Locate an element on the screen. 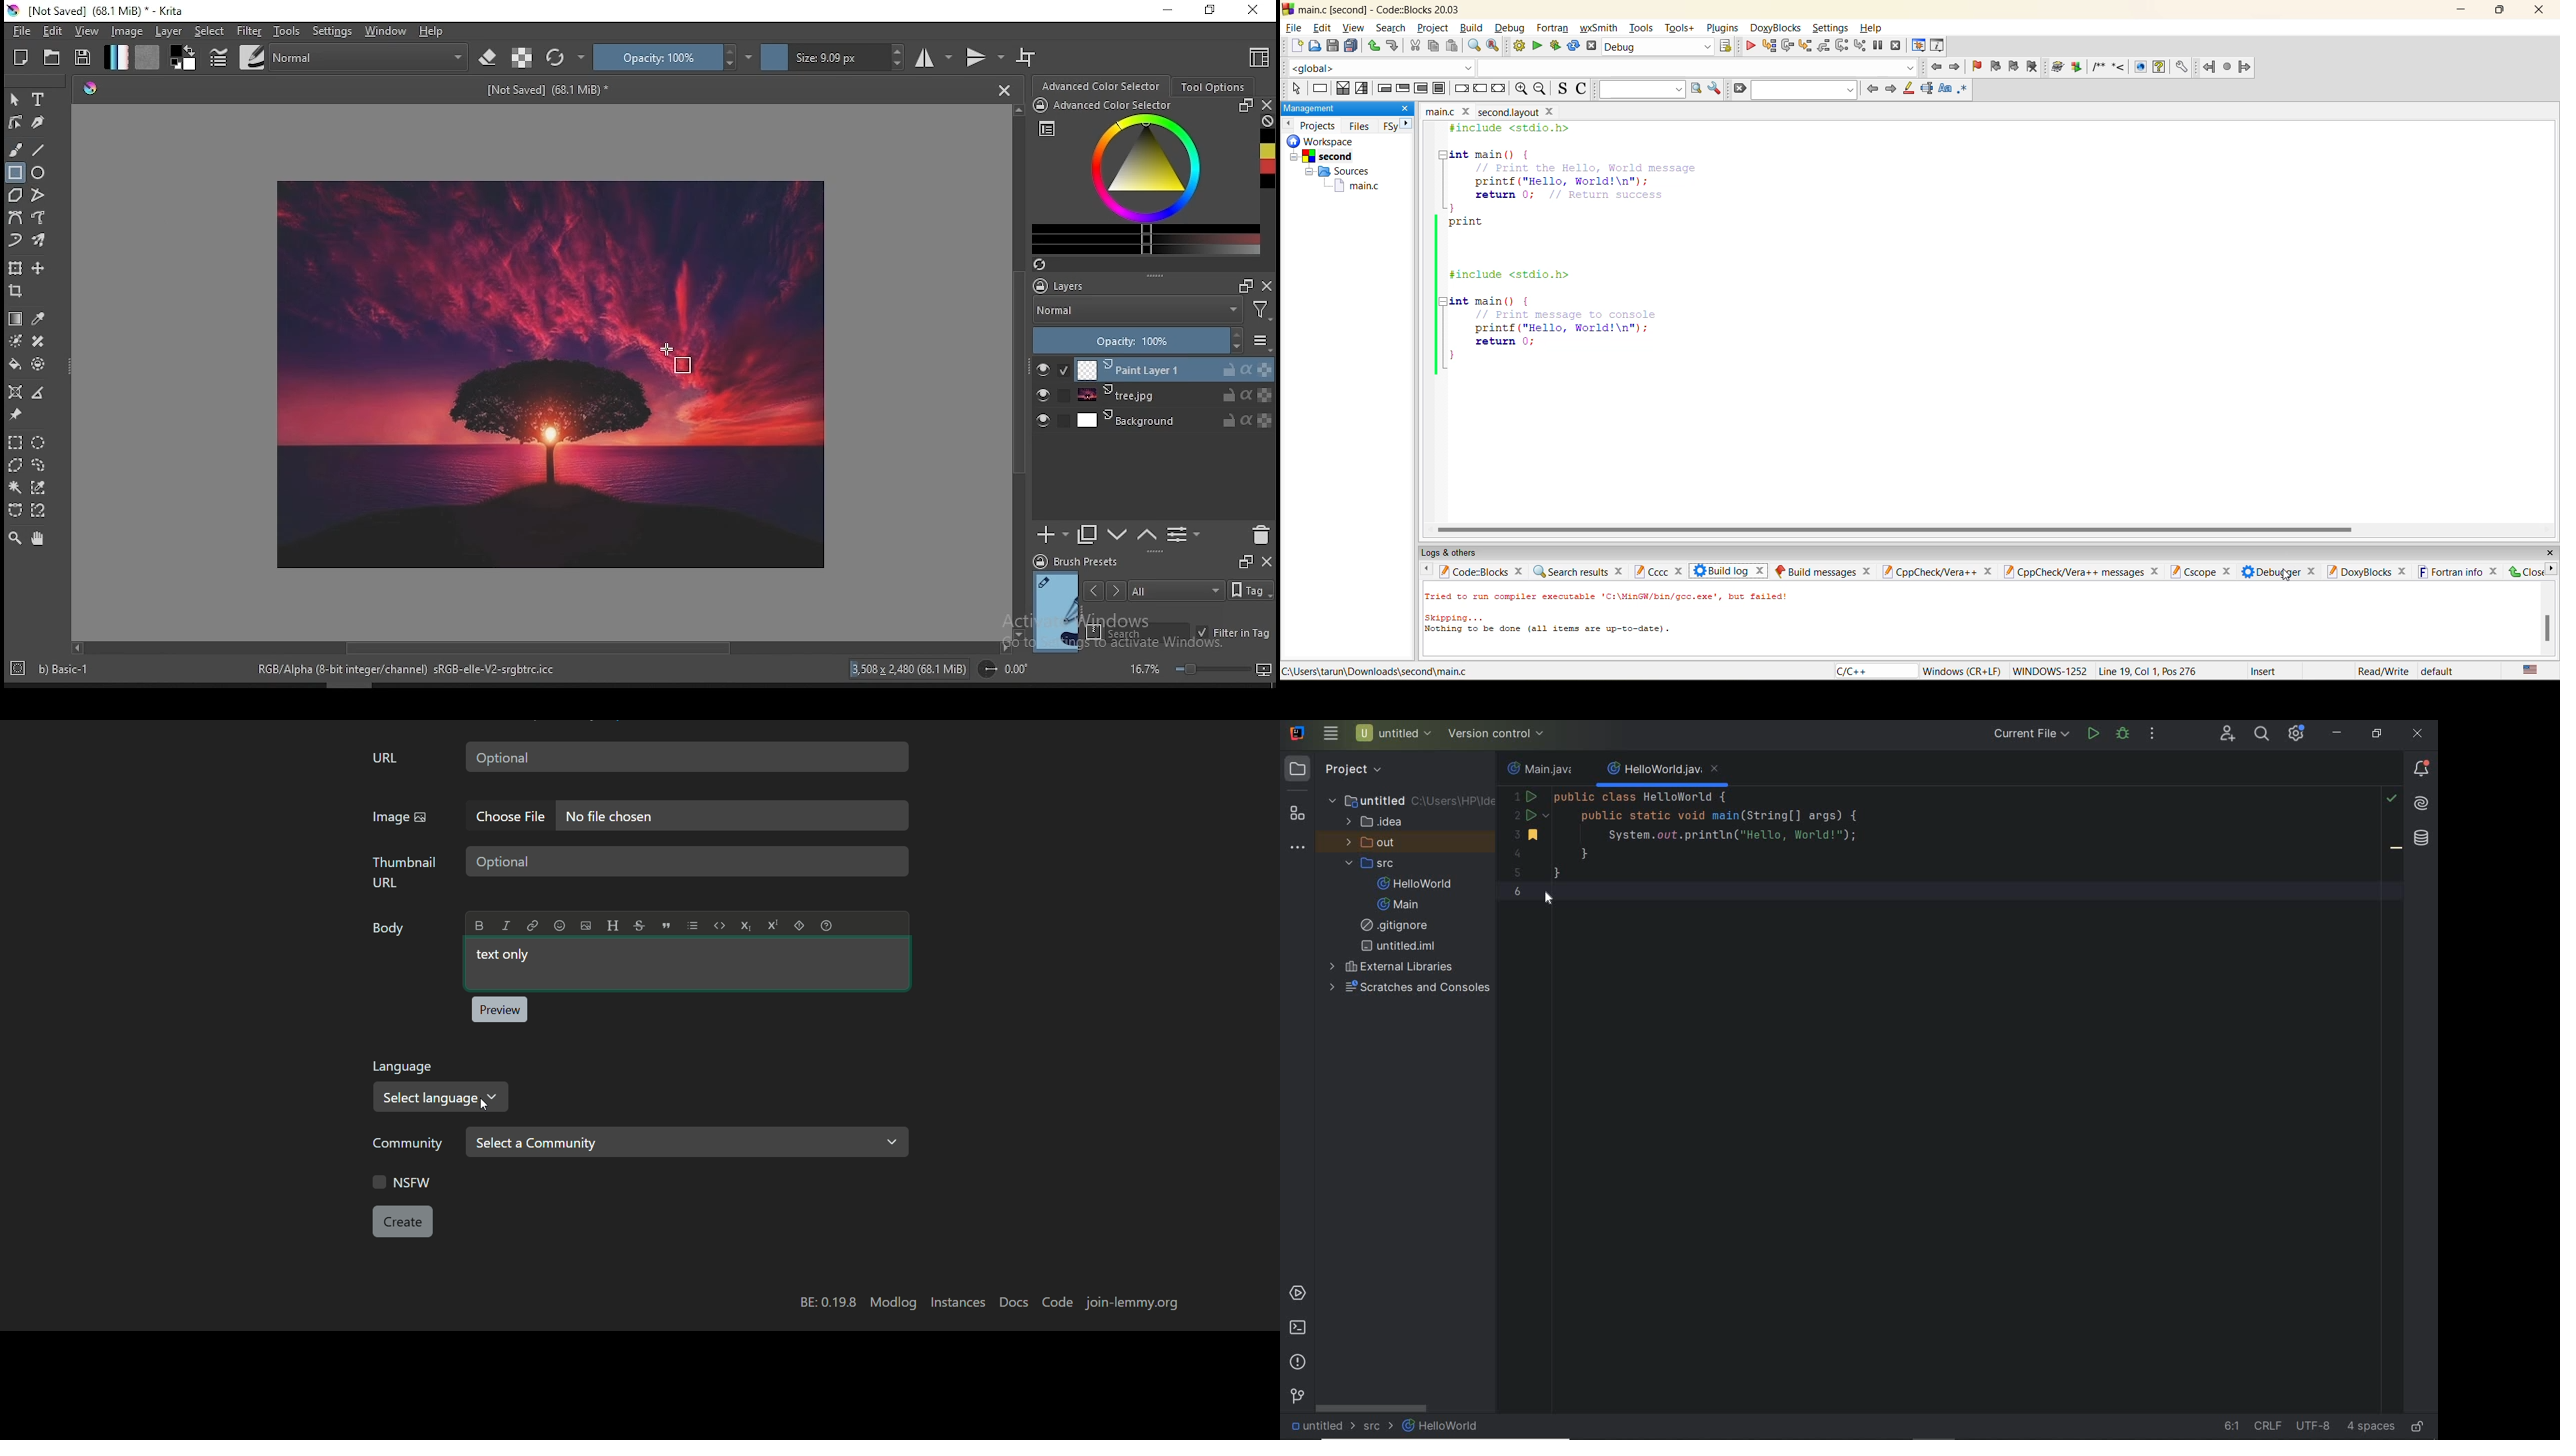 The width and height of the screenshot is (2576, 1456). smart patch tool is located at coordinates (38, 341).